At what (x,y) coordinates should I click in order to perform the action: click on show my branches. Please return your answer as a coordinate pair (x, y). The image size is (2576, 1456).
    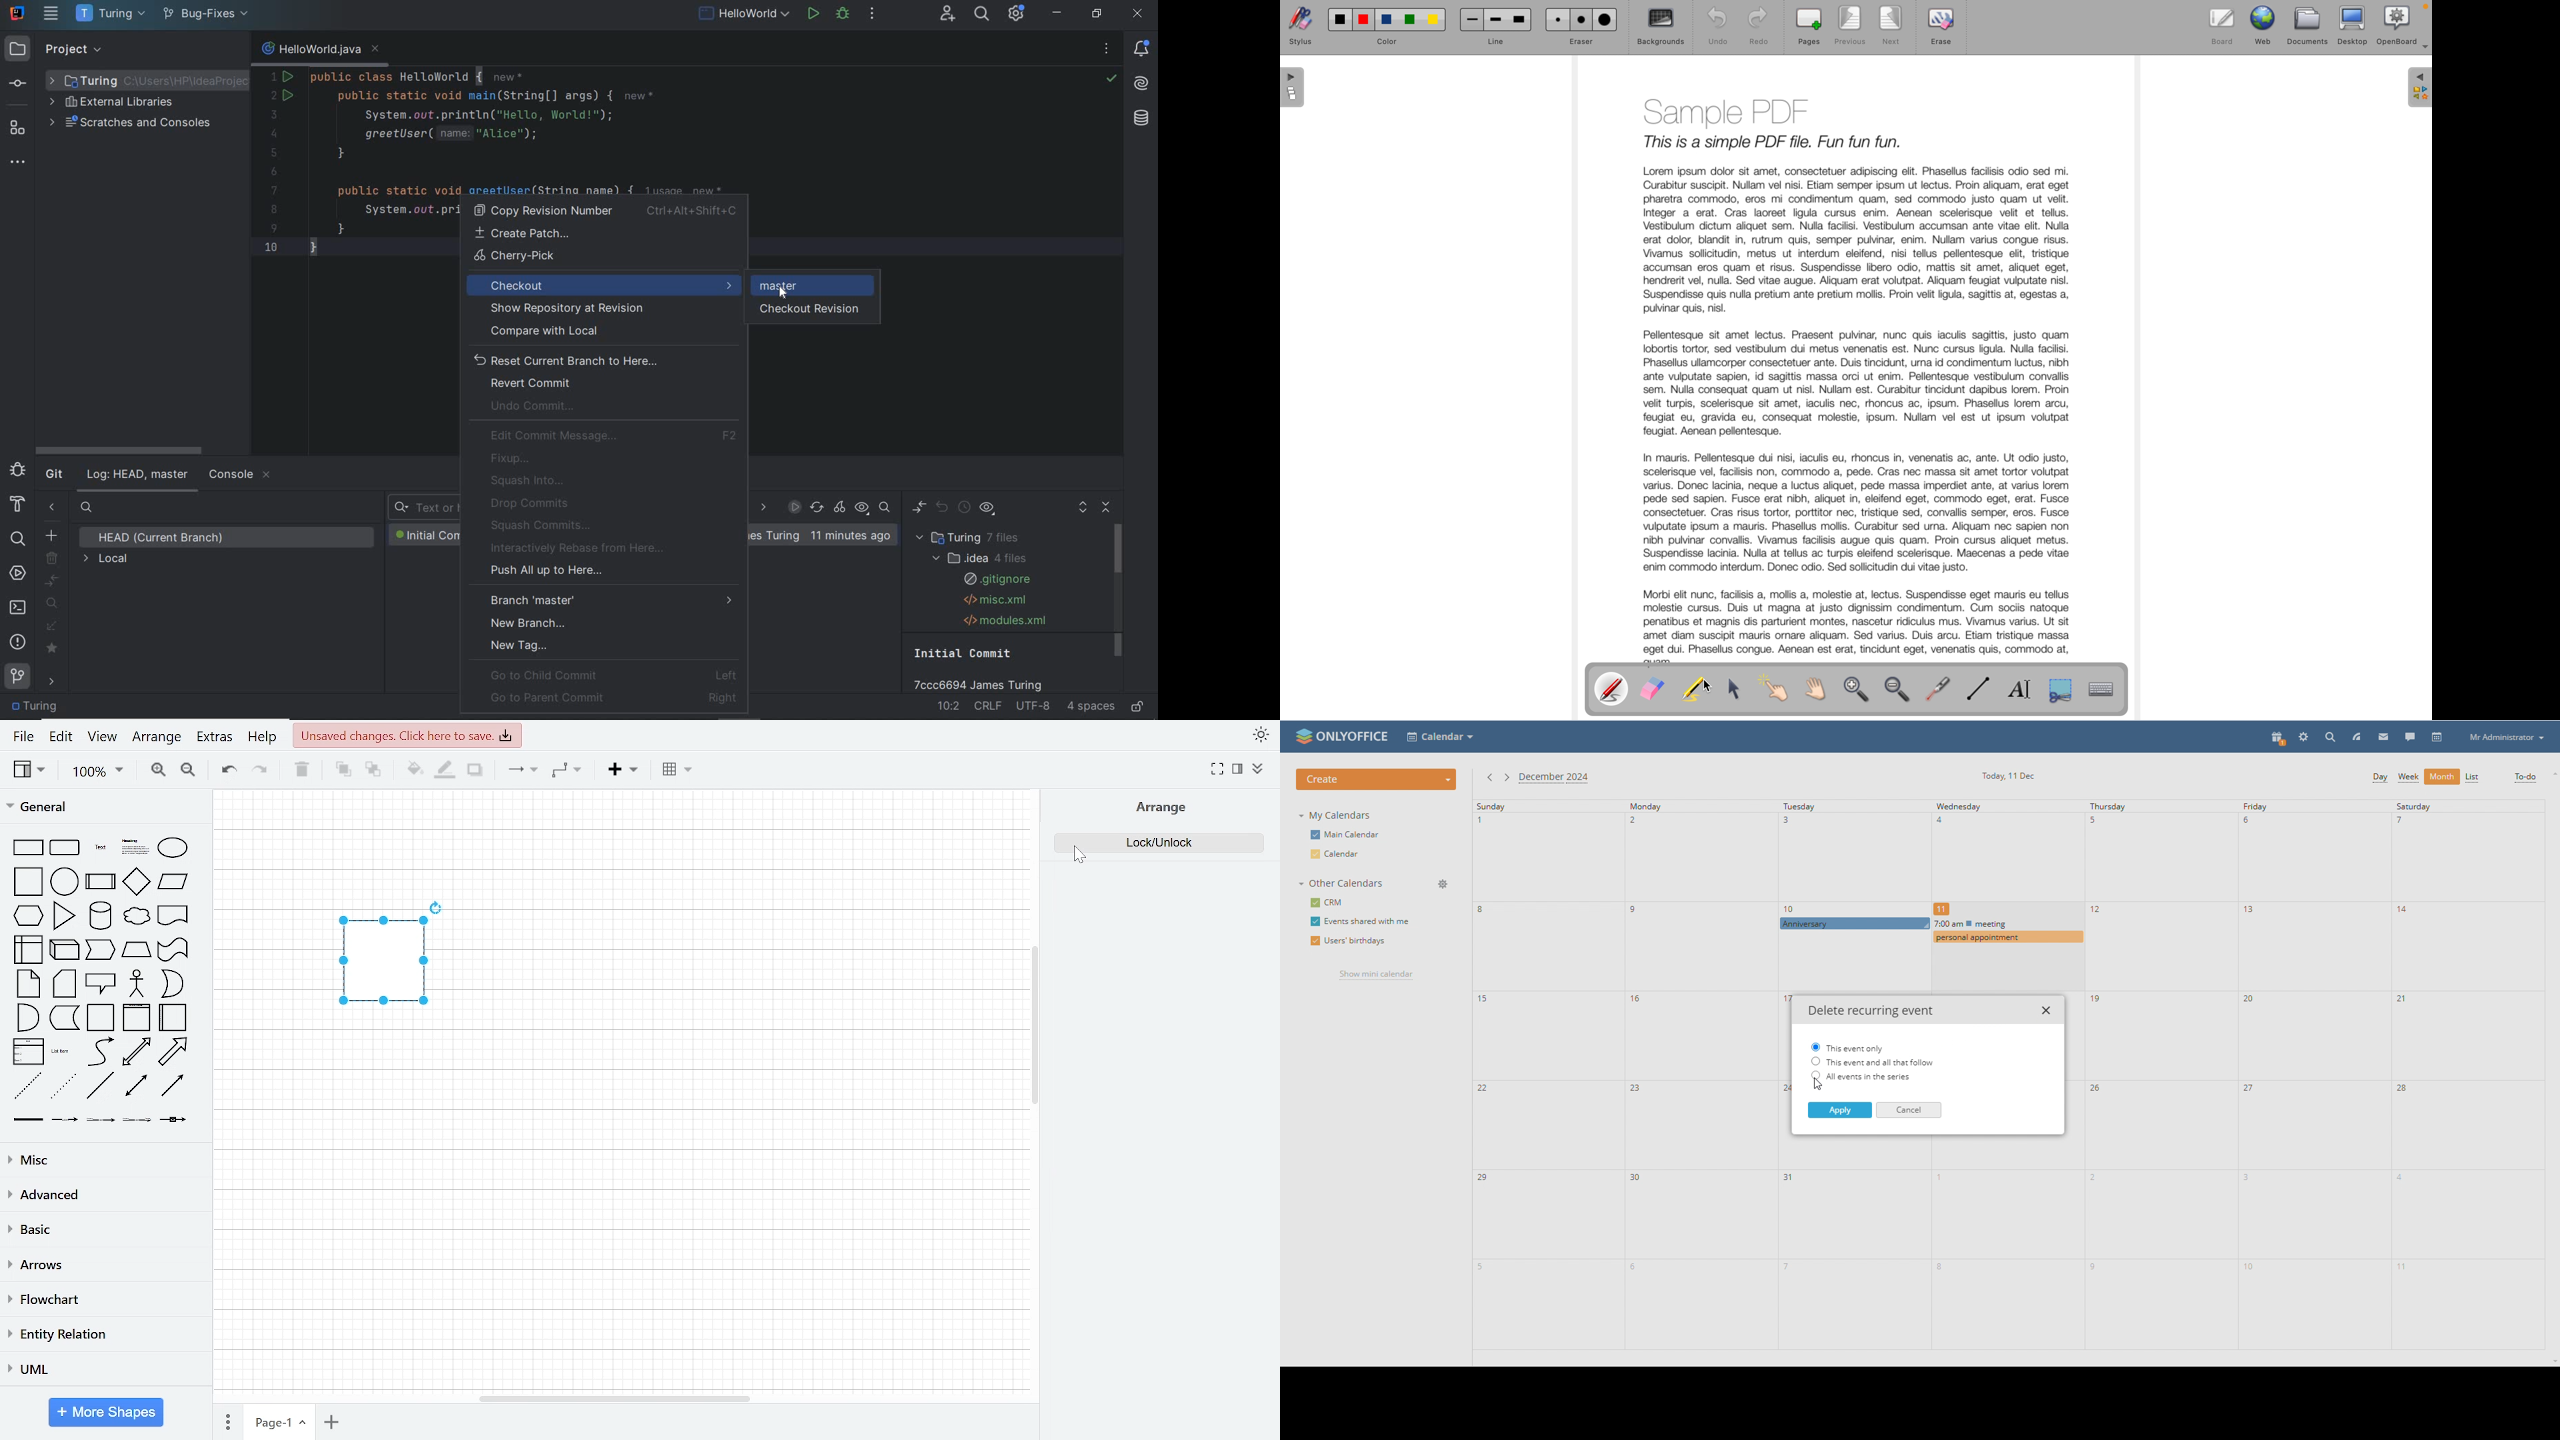
    Looking at the image, I should click on (54, 603).